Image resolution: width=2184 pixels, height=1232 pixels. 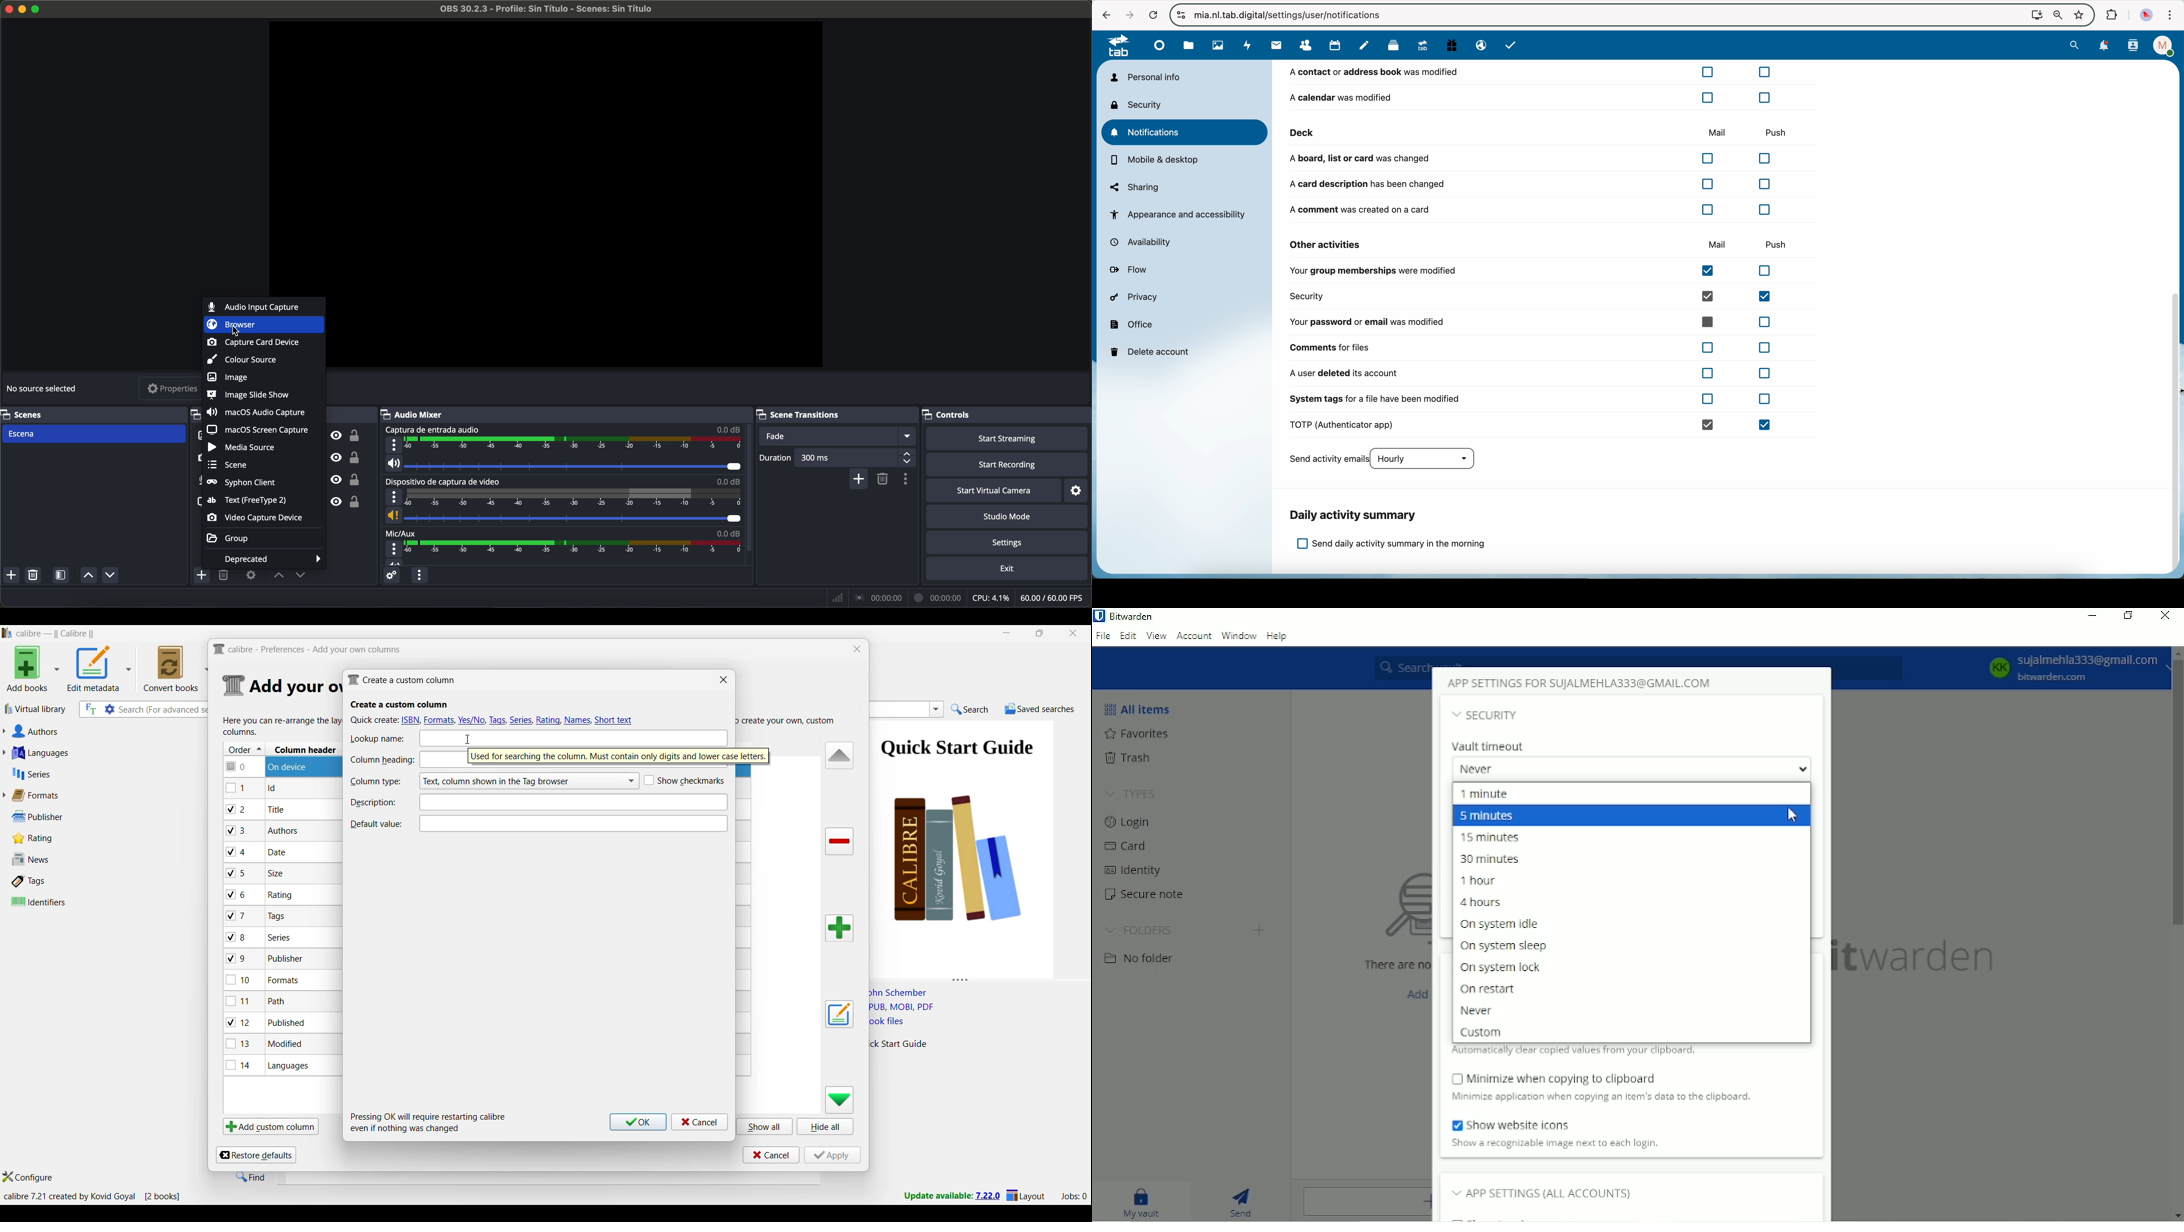 I want to click on Never, so click(x=1631, y=769).